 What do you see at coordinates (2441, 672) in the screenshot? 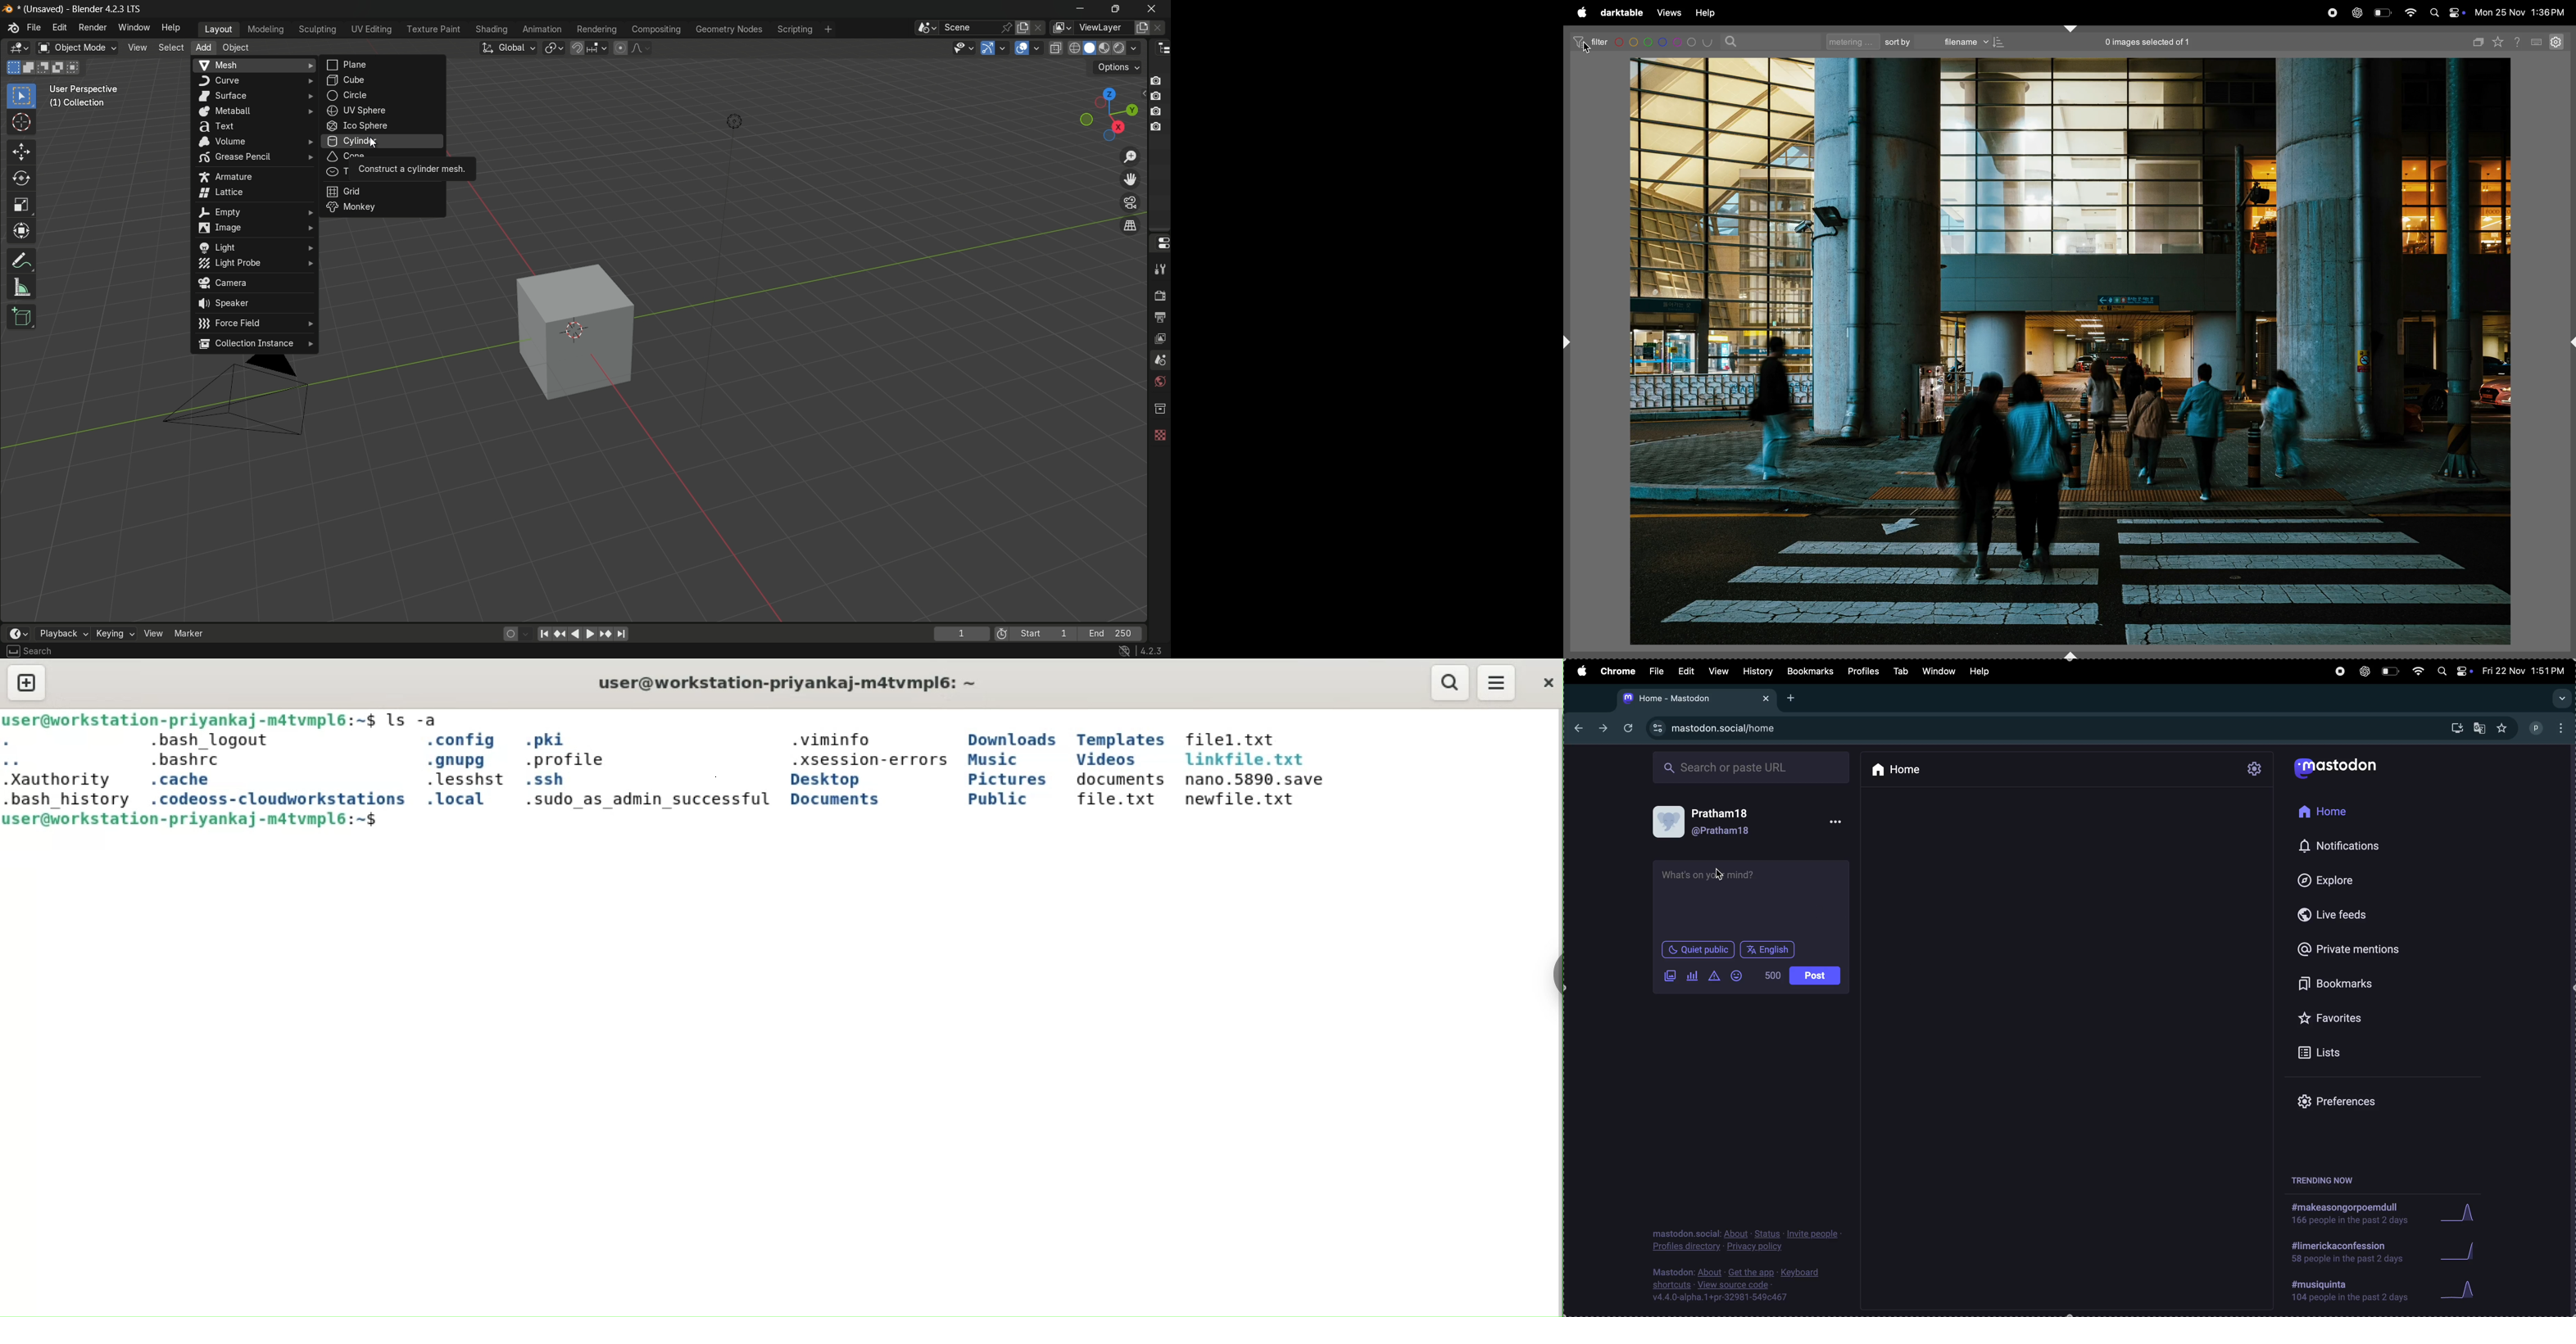
I see `spotlight search` at bounding box center [2441, 672].